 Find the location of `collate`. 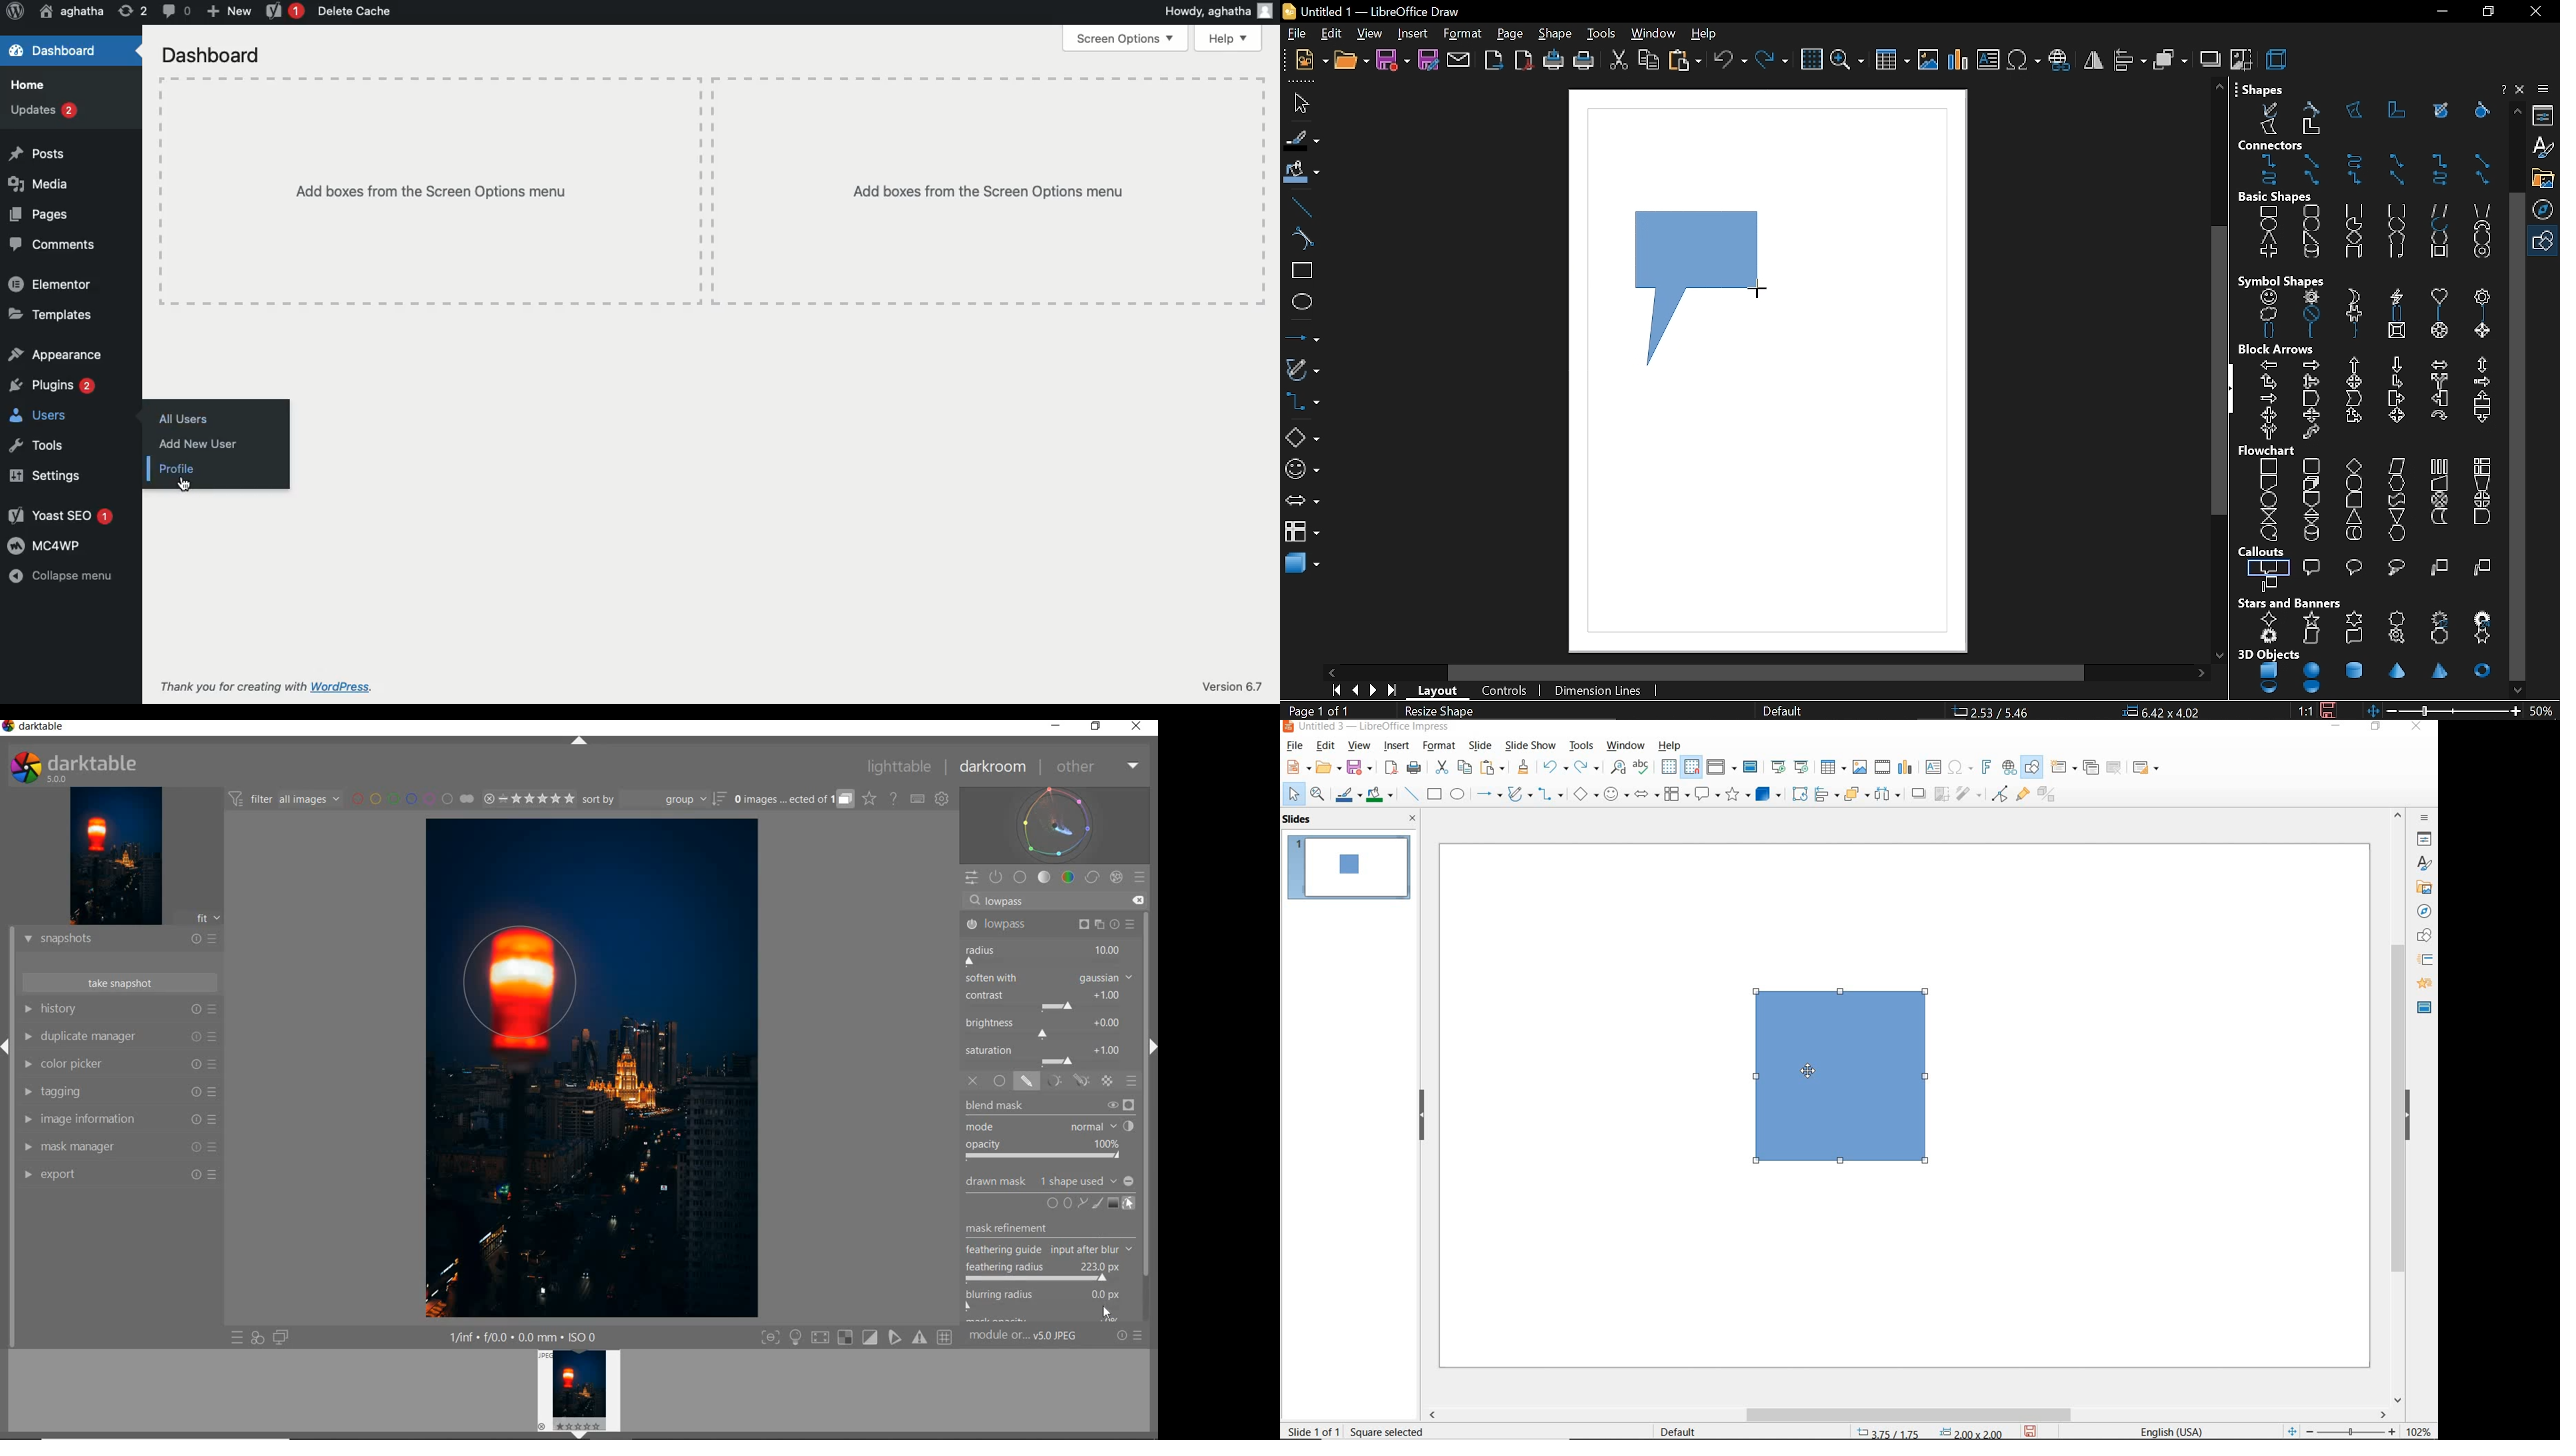

collate is located at coordinates (2266, 516).